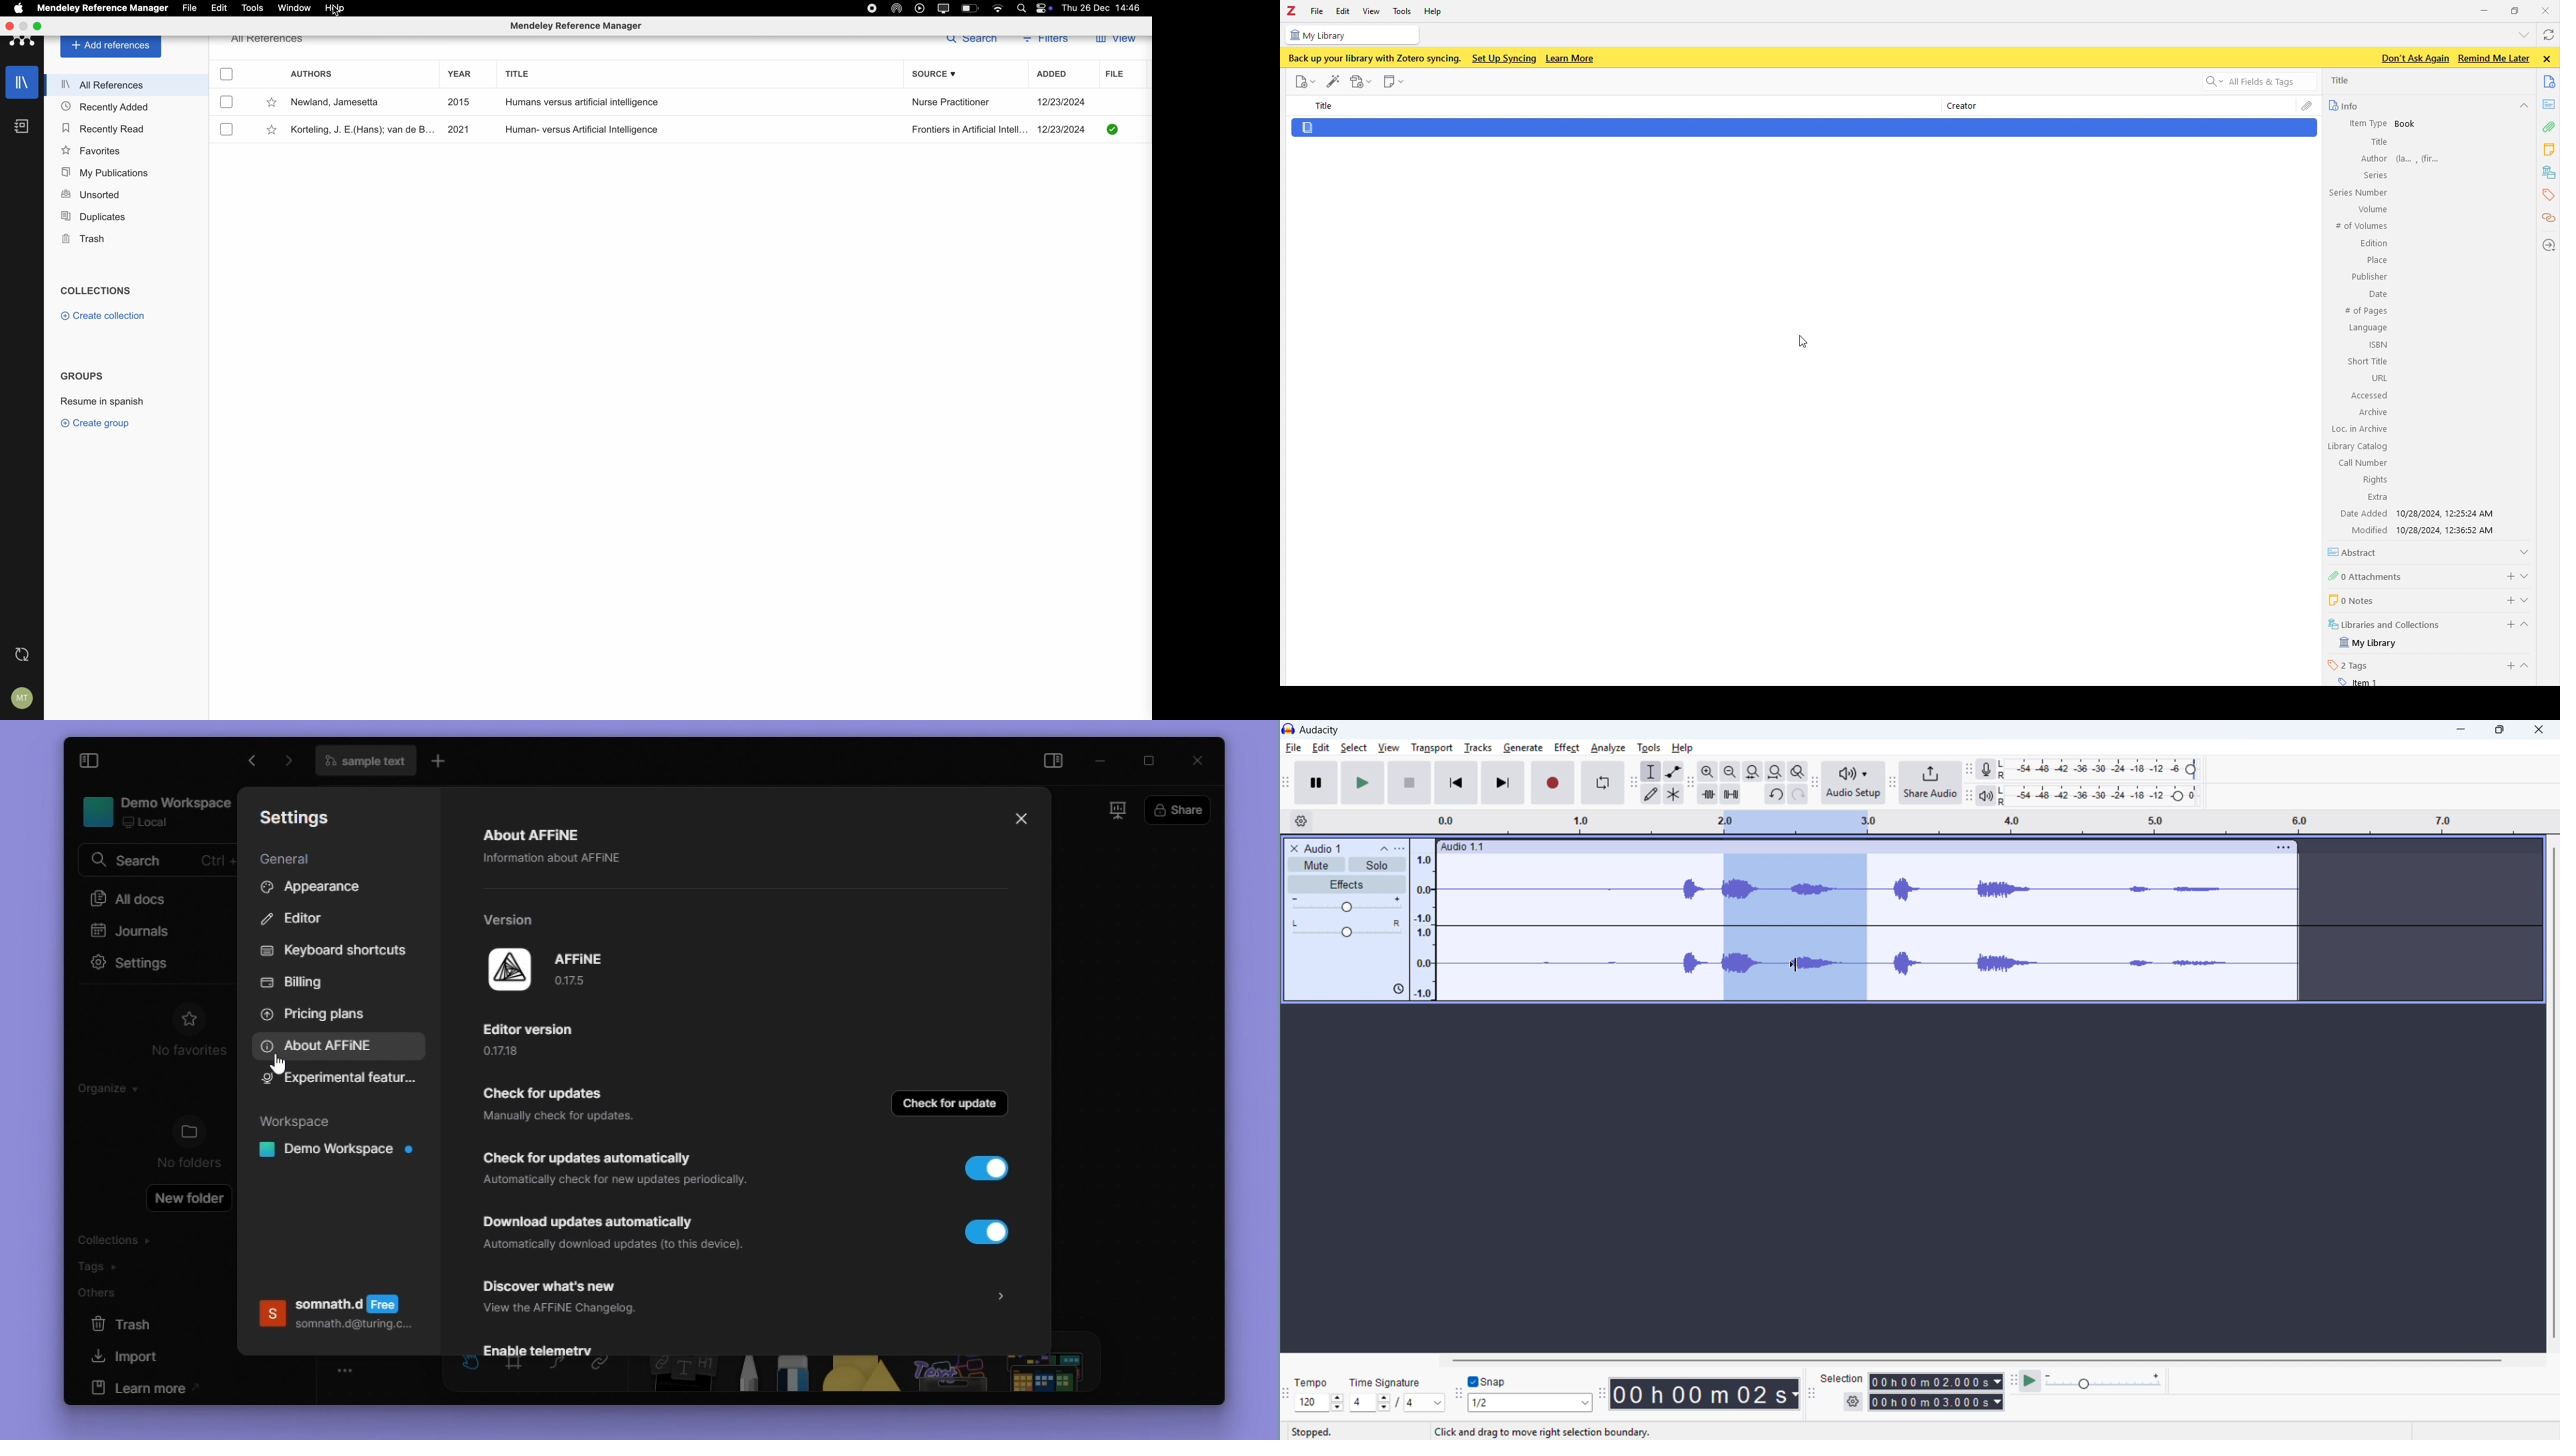 The height and width of the screenshot is (1456, 2576). I want to click on Short Title, so click(2368, 361).